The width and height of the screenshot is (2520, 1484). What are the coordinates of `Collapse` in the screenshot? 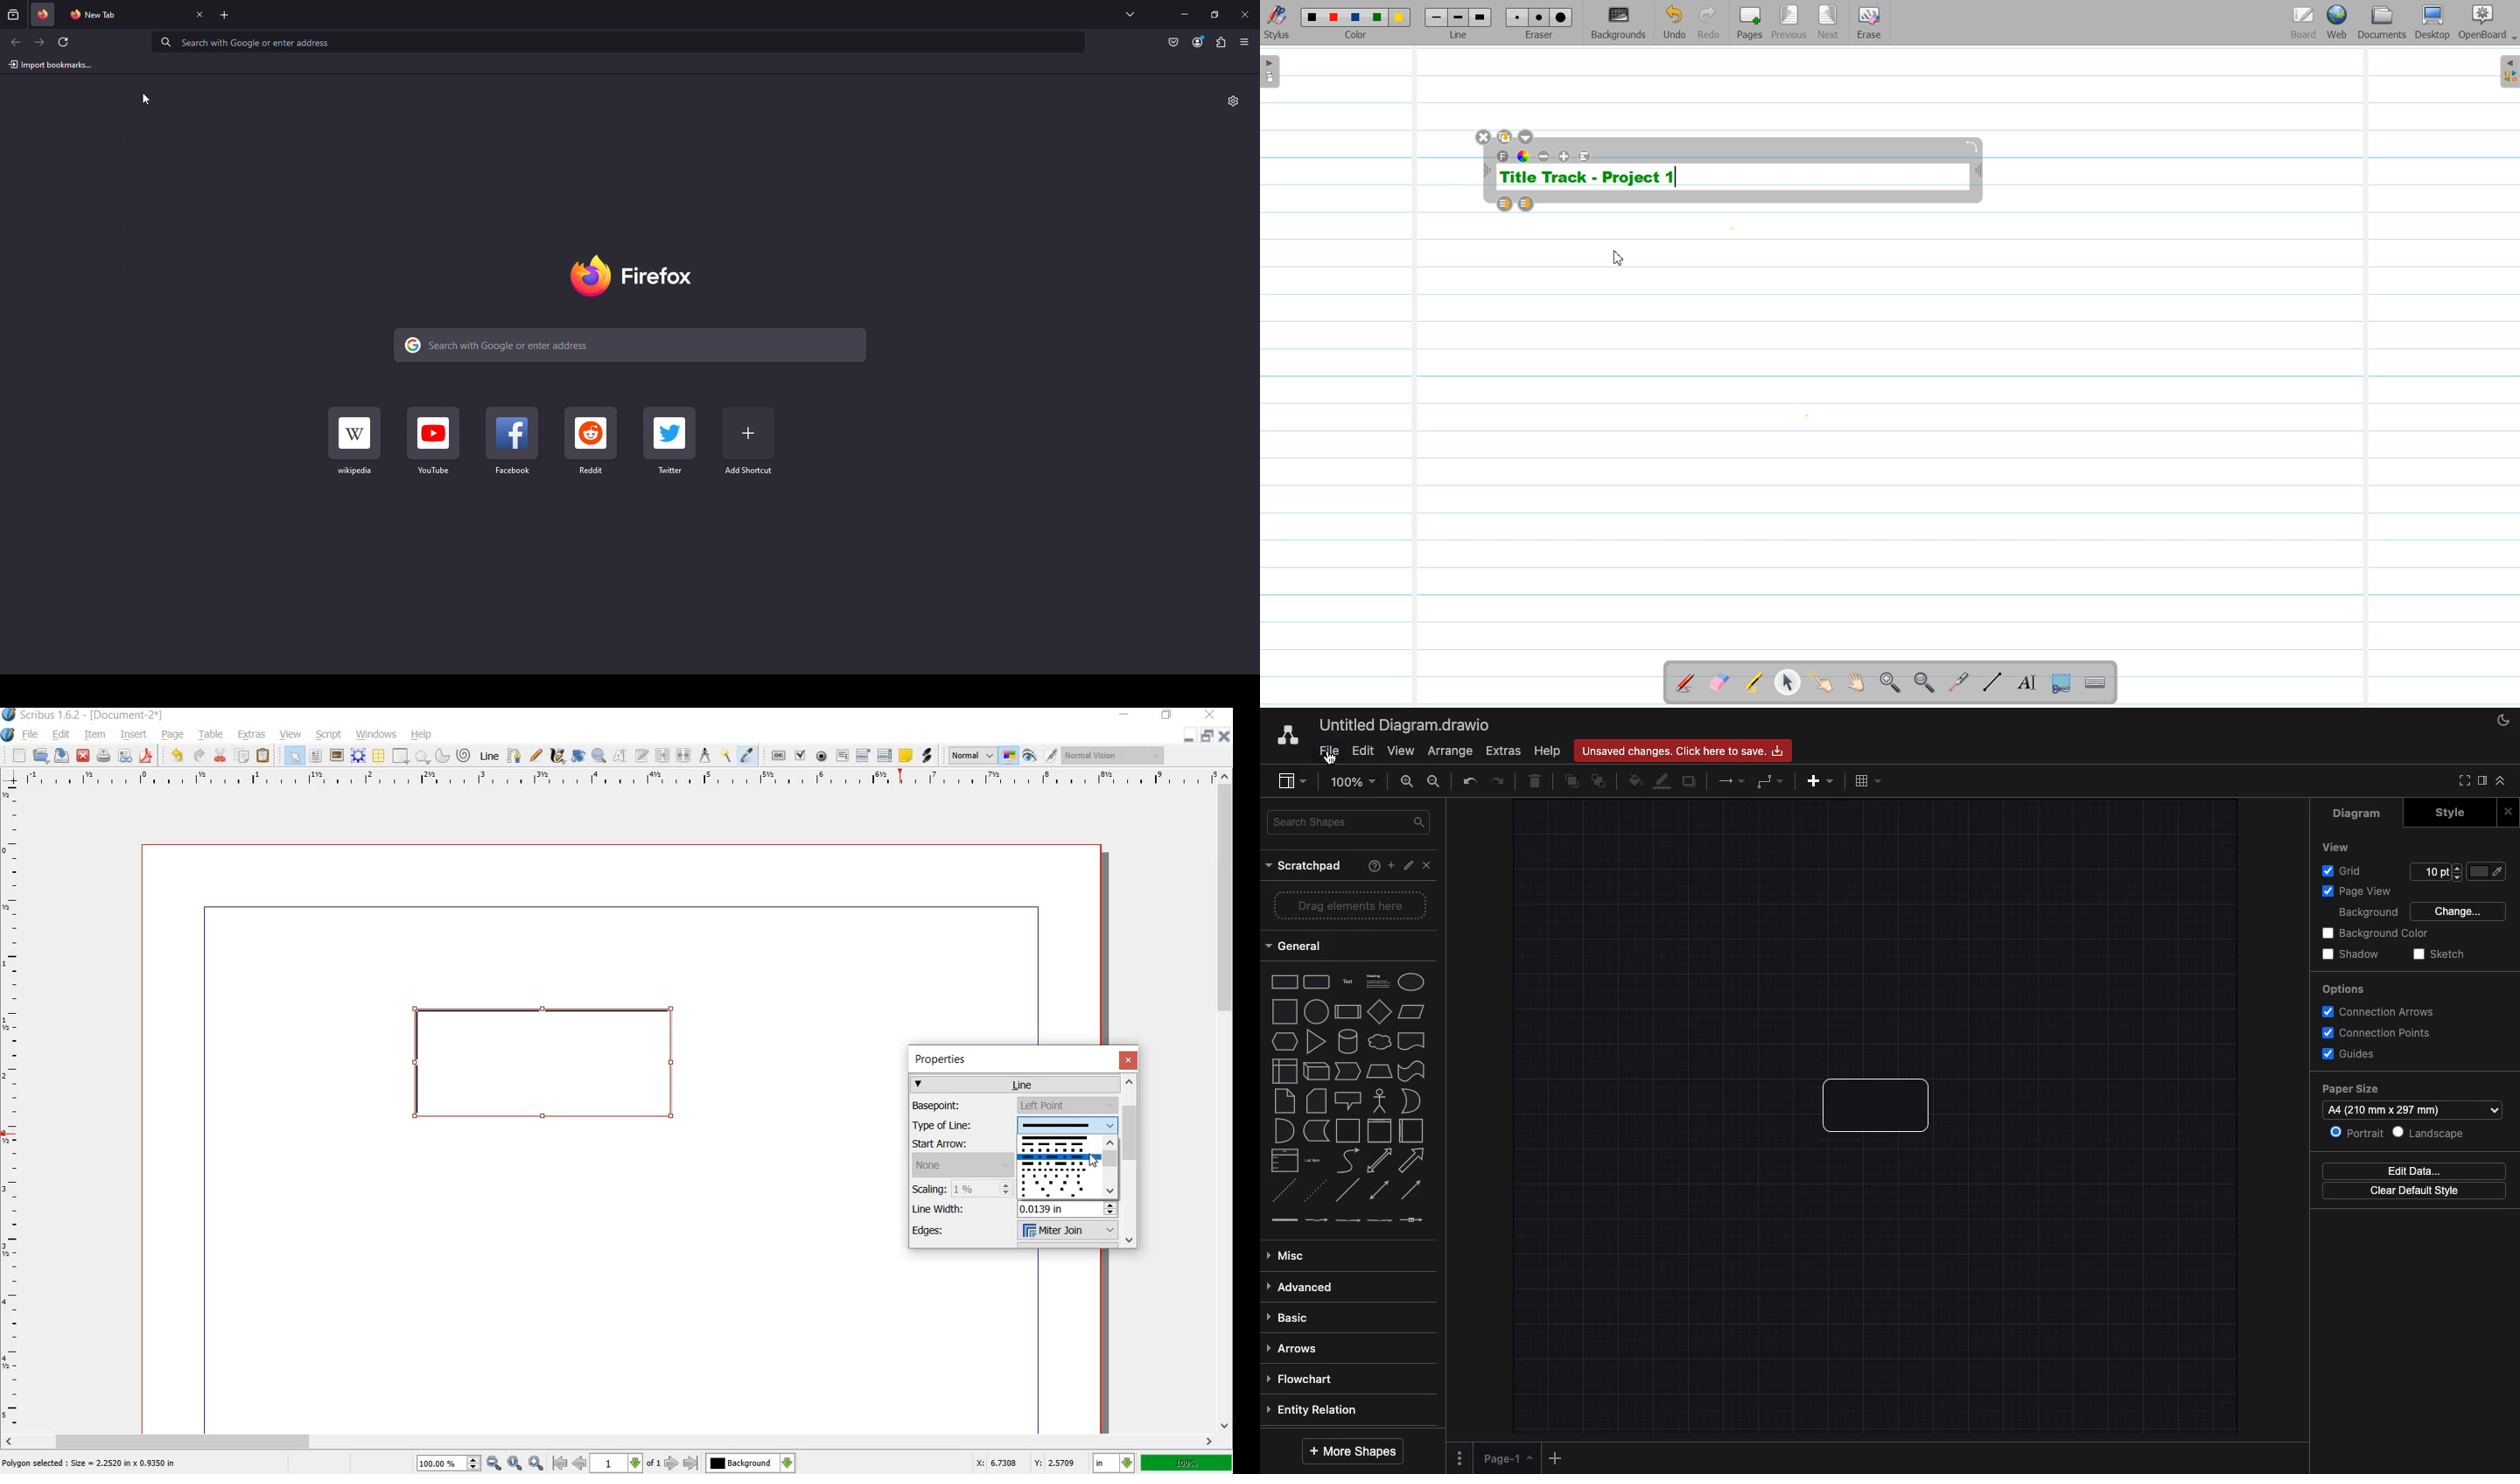 It's located at (2501, 781).